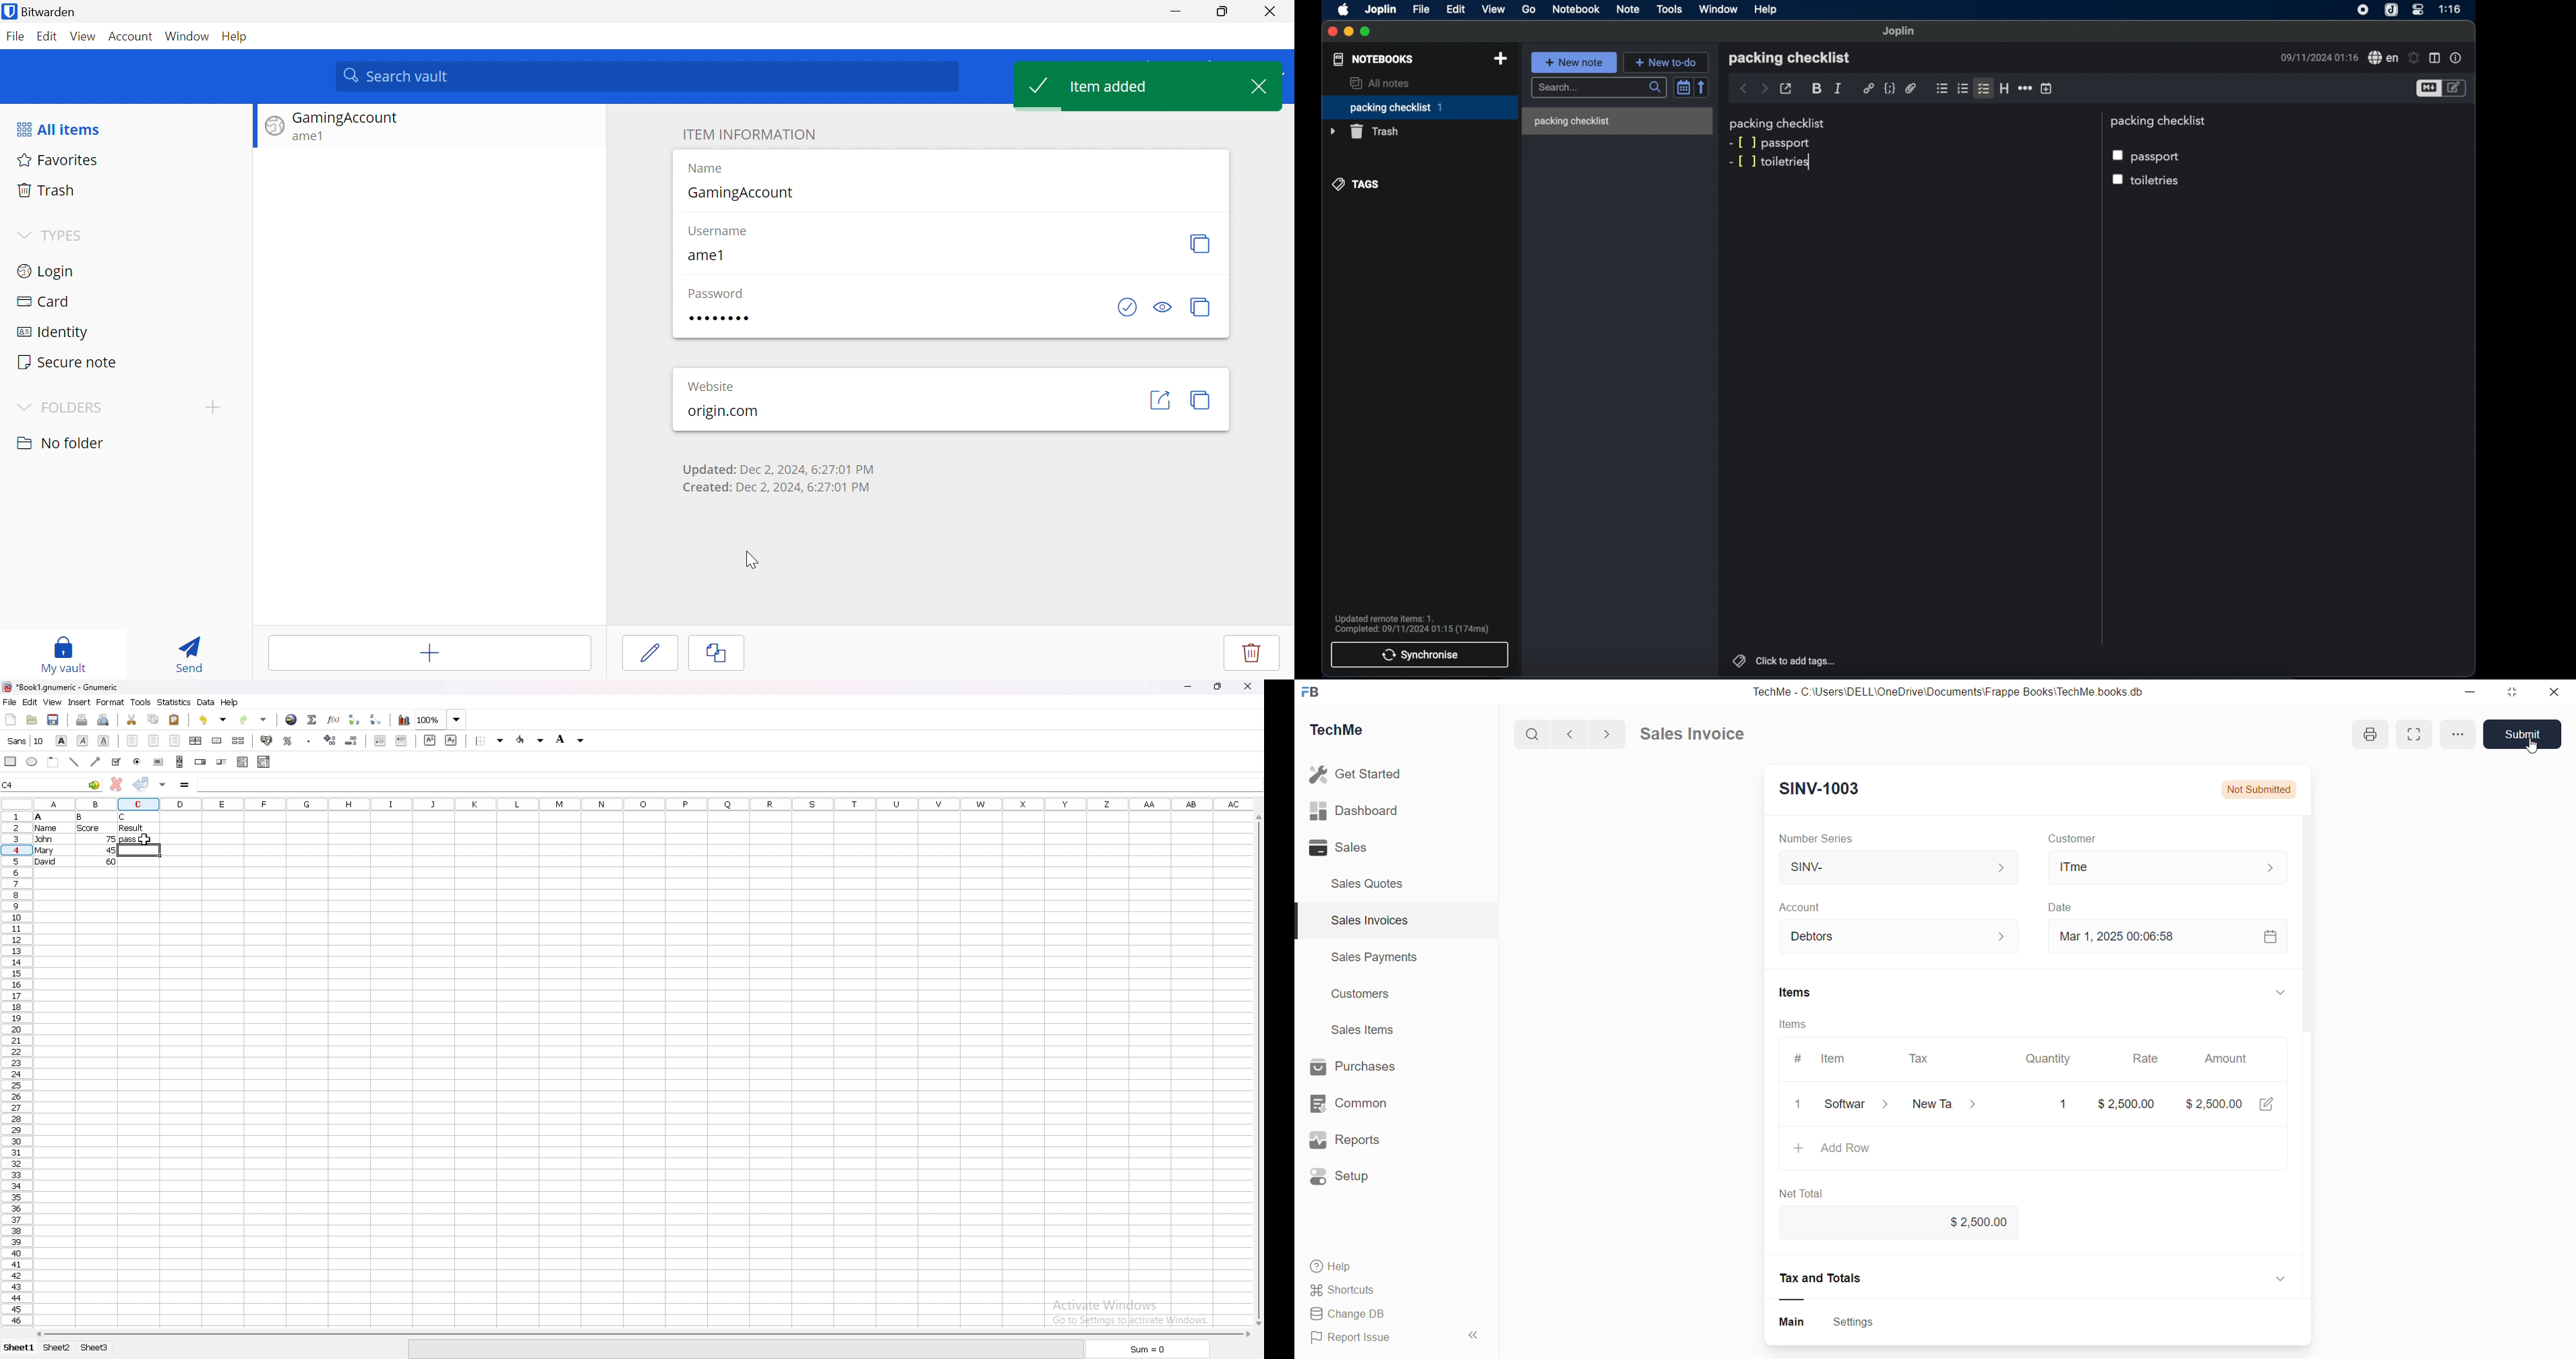 Image resolution: width=2576 pixels, height=1372 pixels. Describe the element at coordinates (1349, 32) in the screenshot. I see `minimize` at that location.